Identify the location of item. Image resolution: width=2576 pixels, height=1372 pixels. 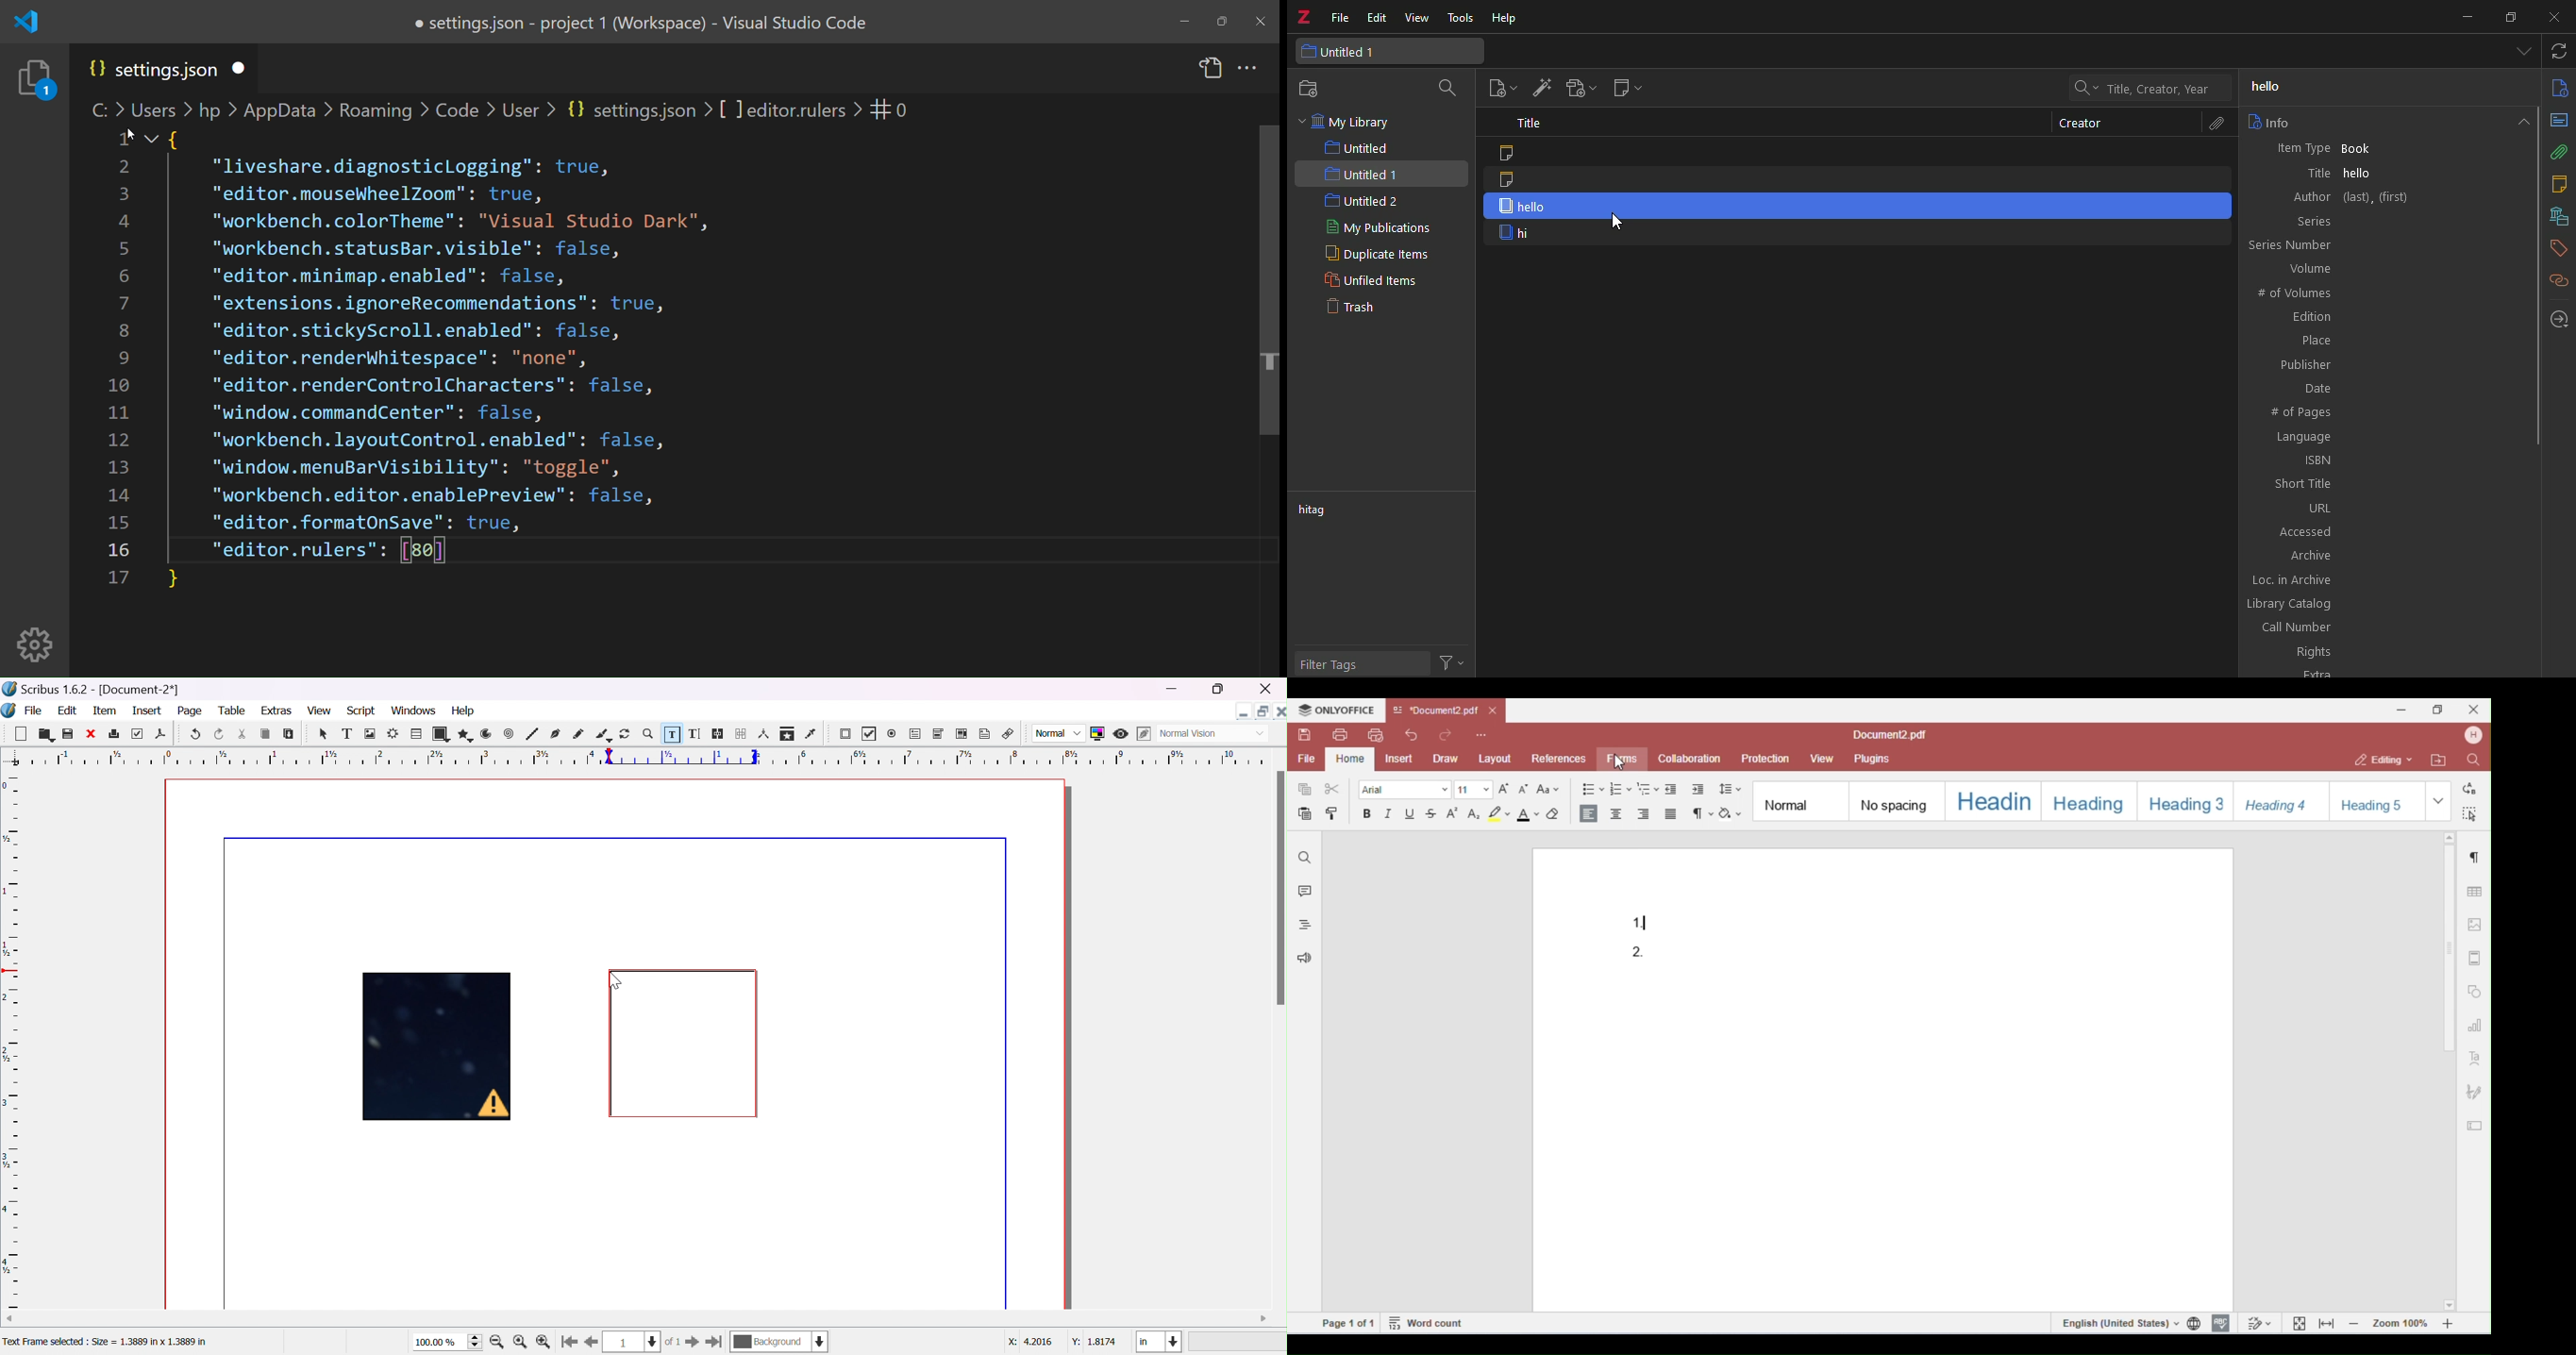
(104, 711).